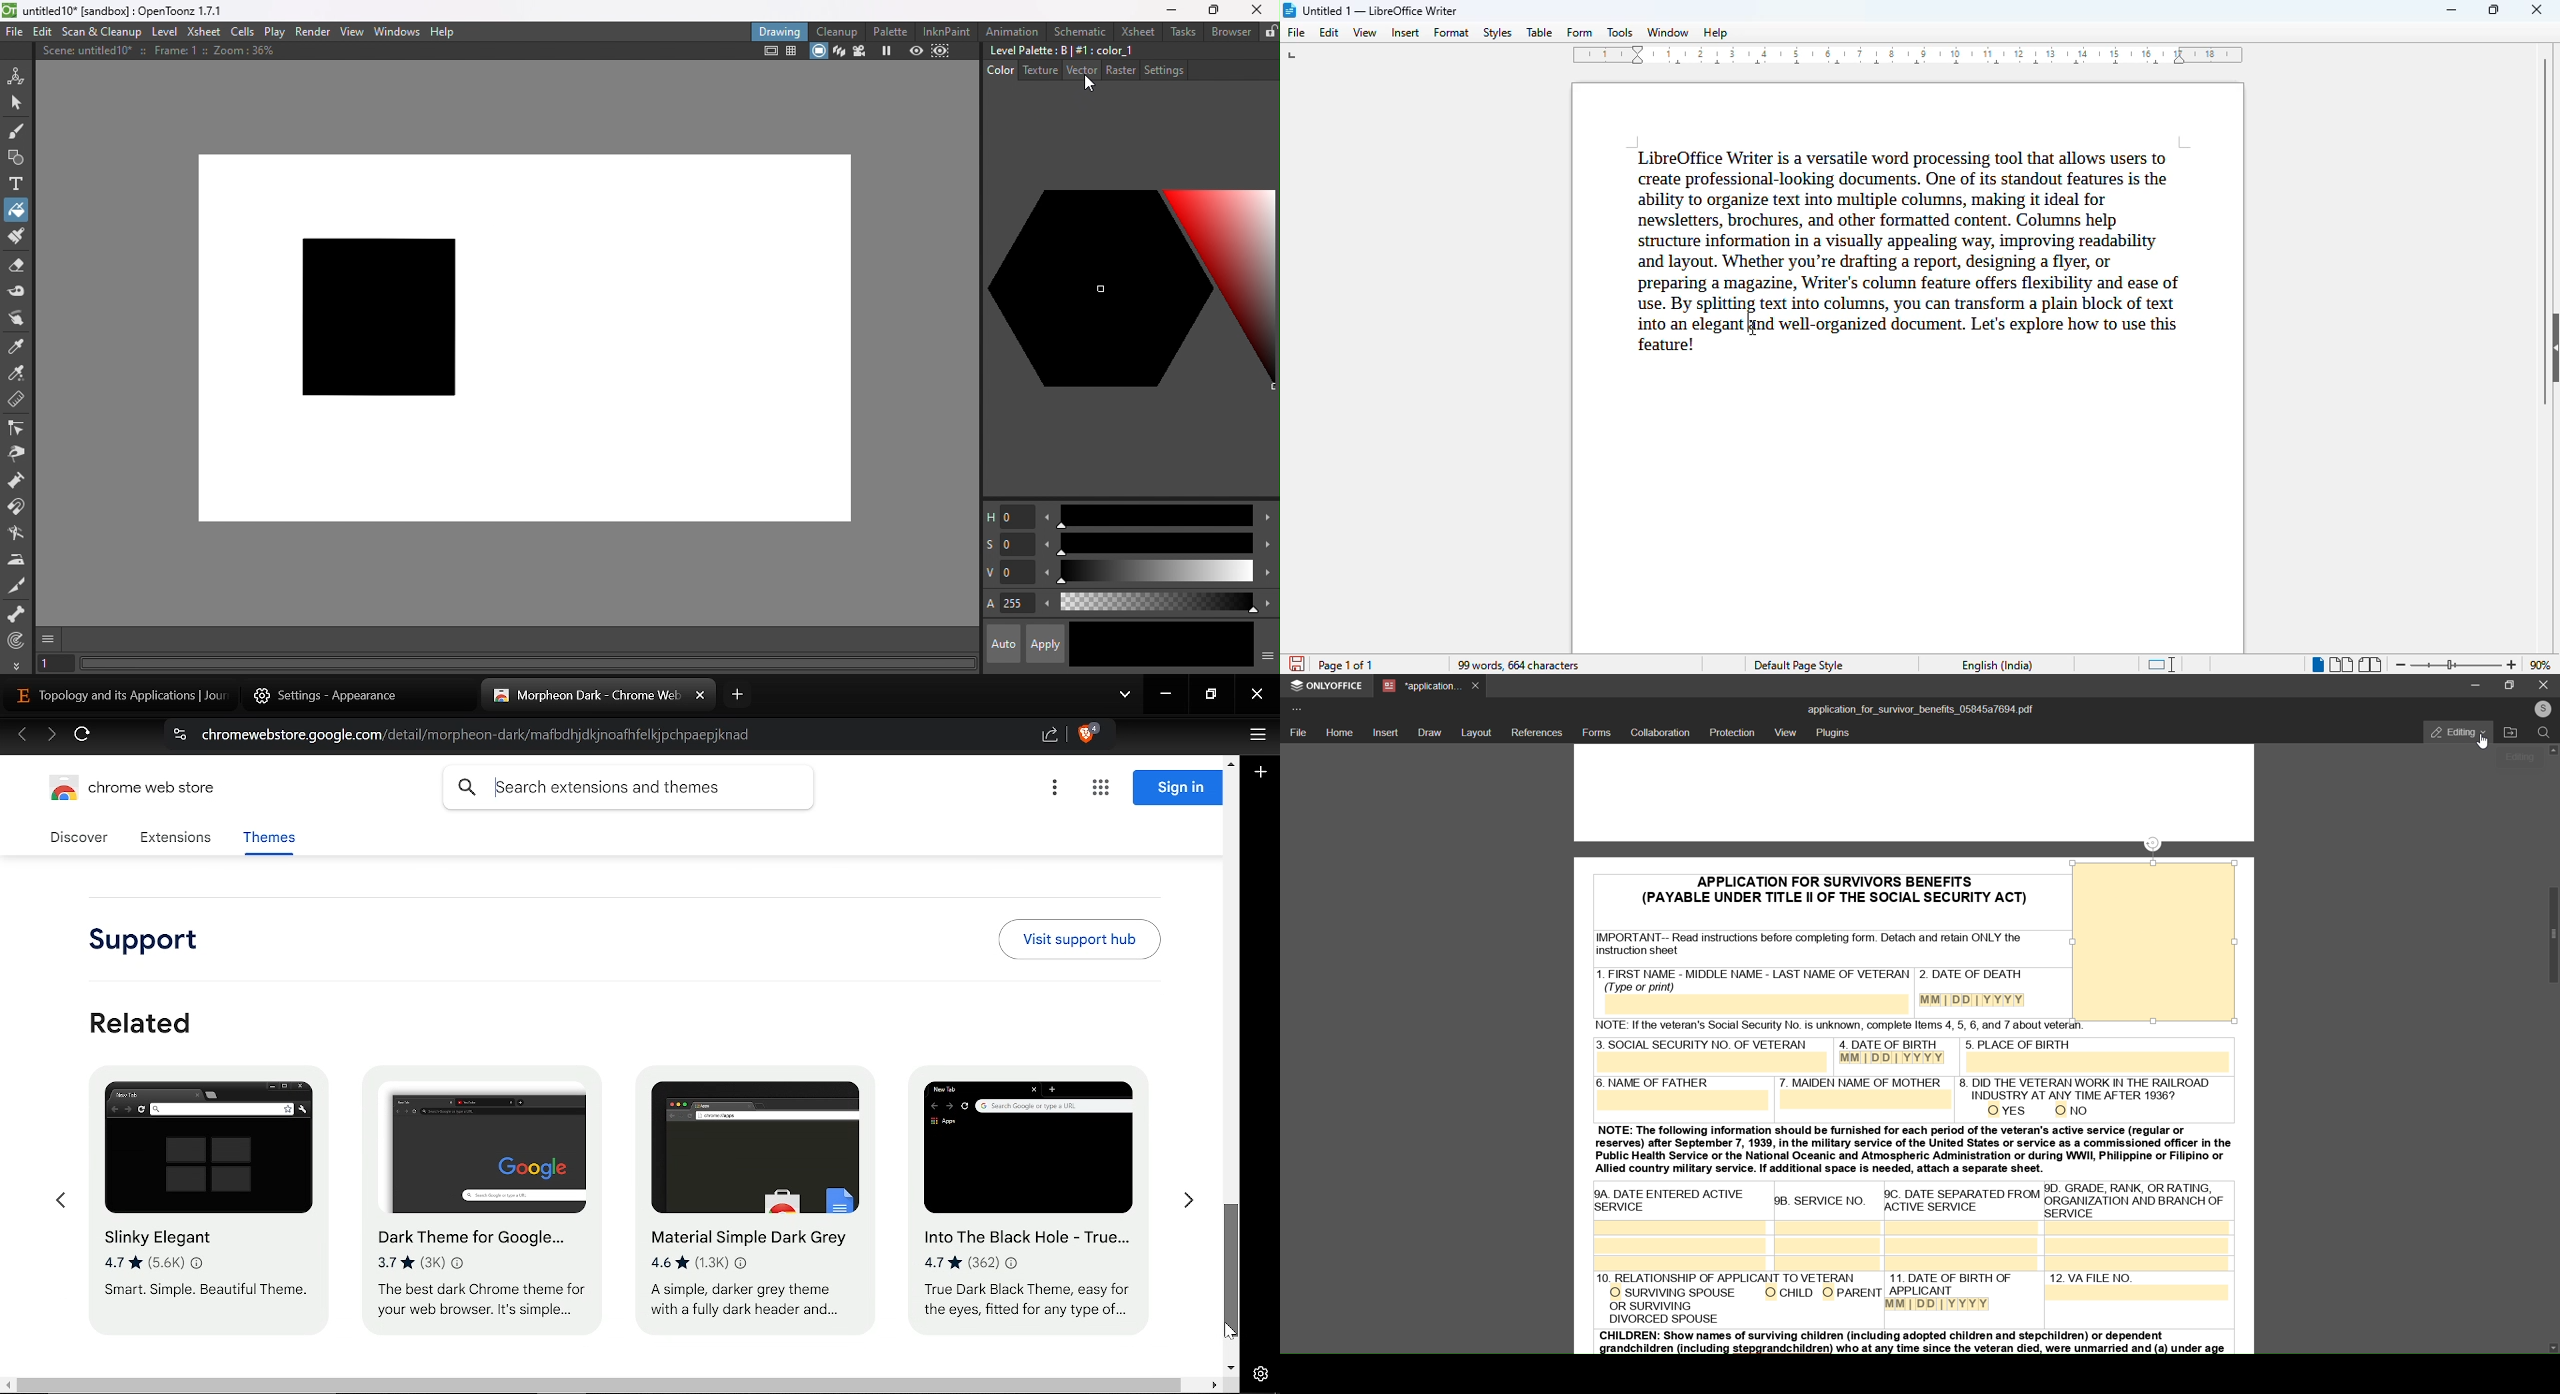  I want to click on open file, so click(2511, 733).